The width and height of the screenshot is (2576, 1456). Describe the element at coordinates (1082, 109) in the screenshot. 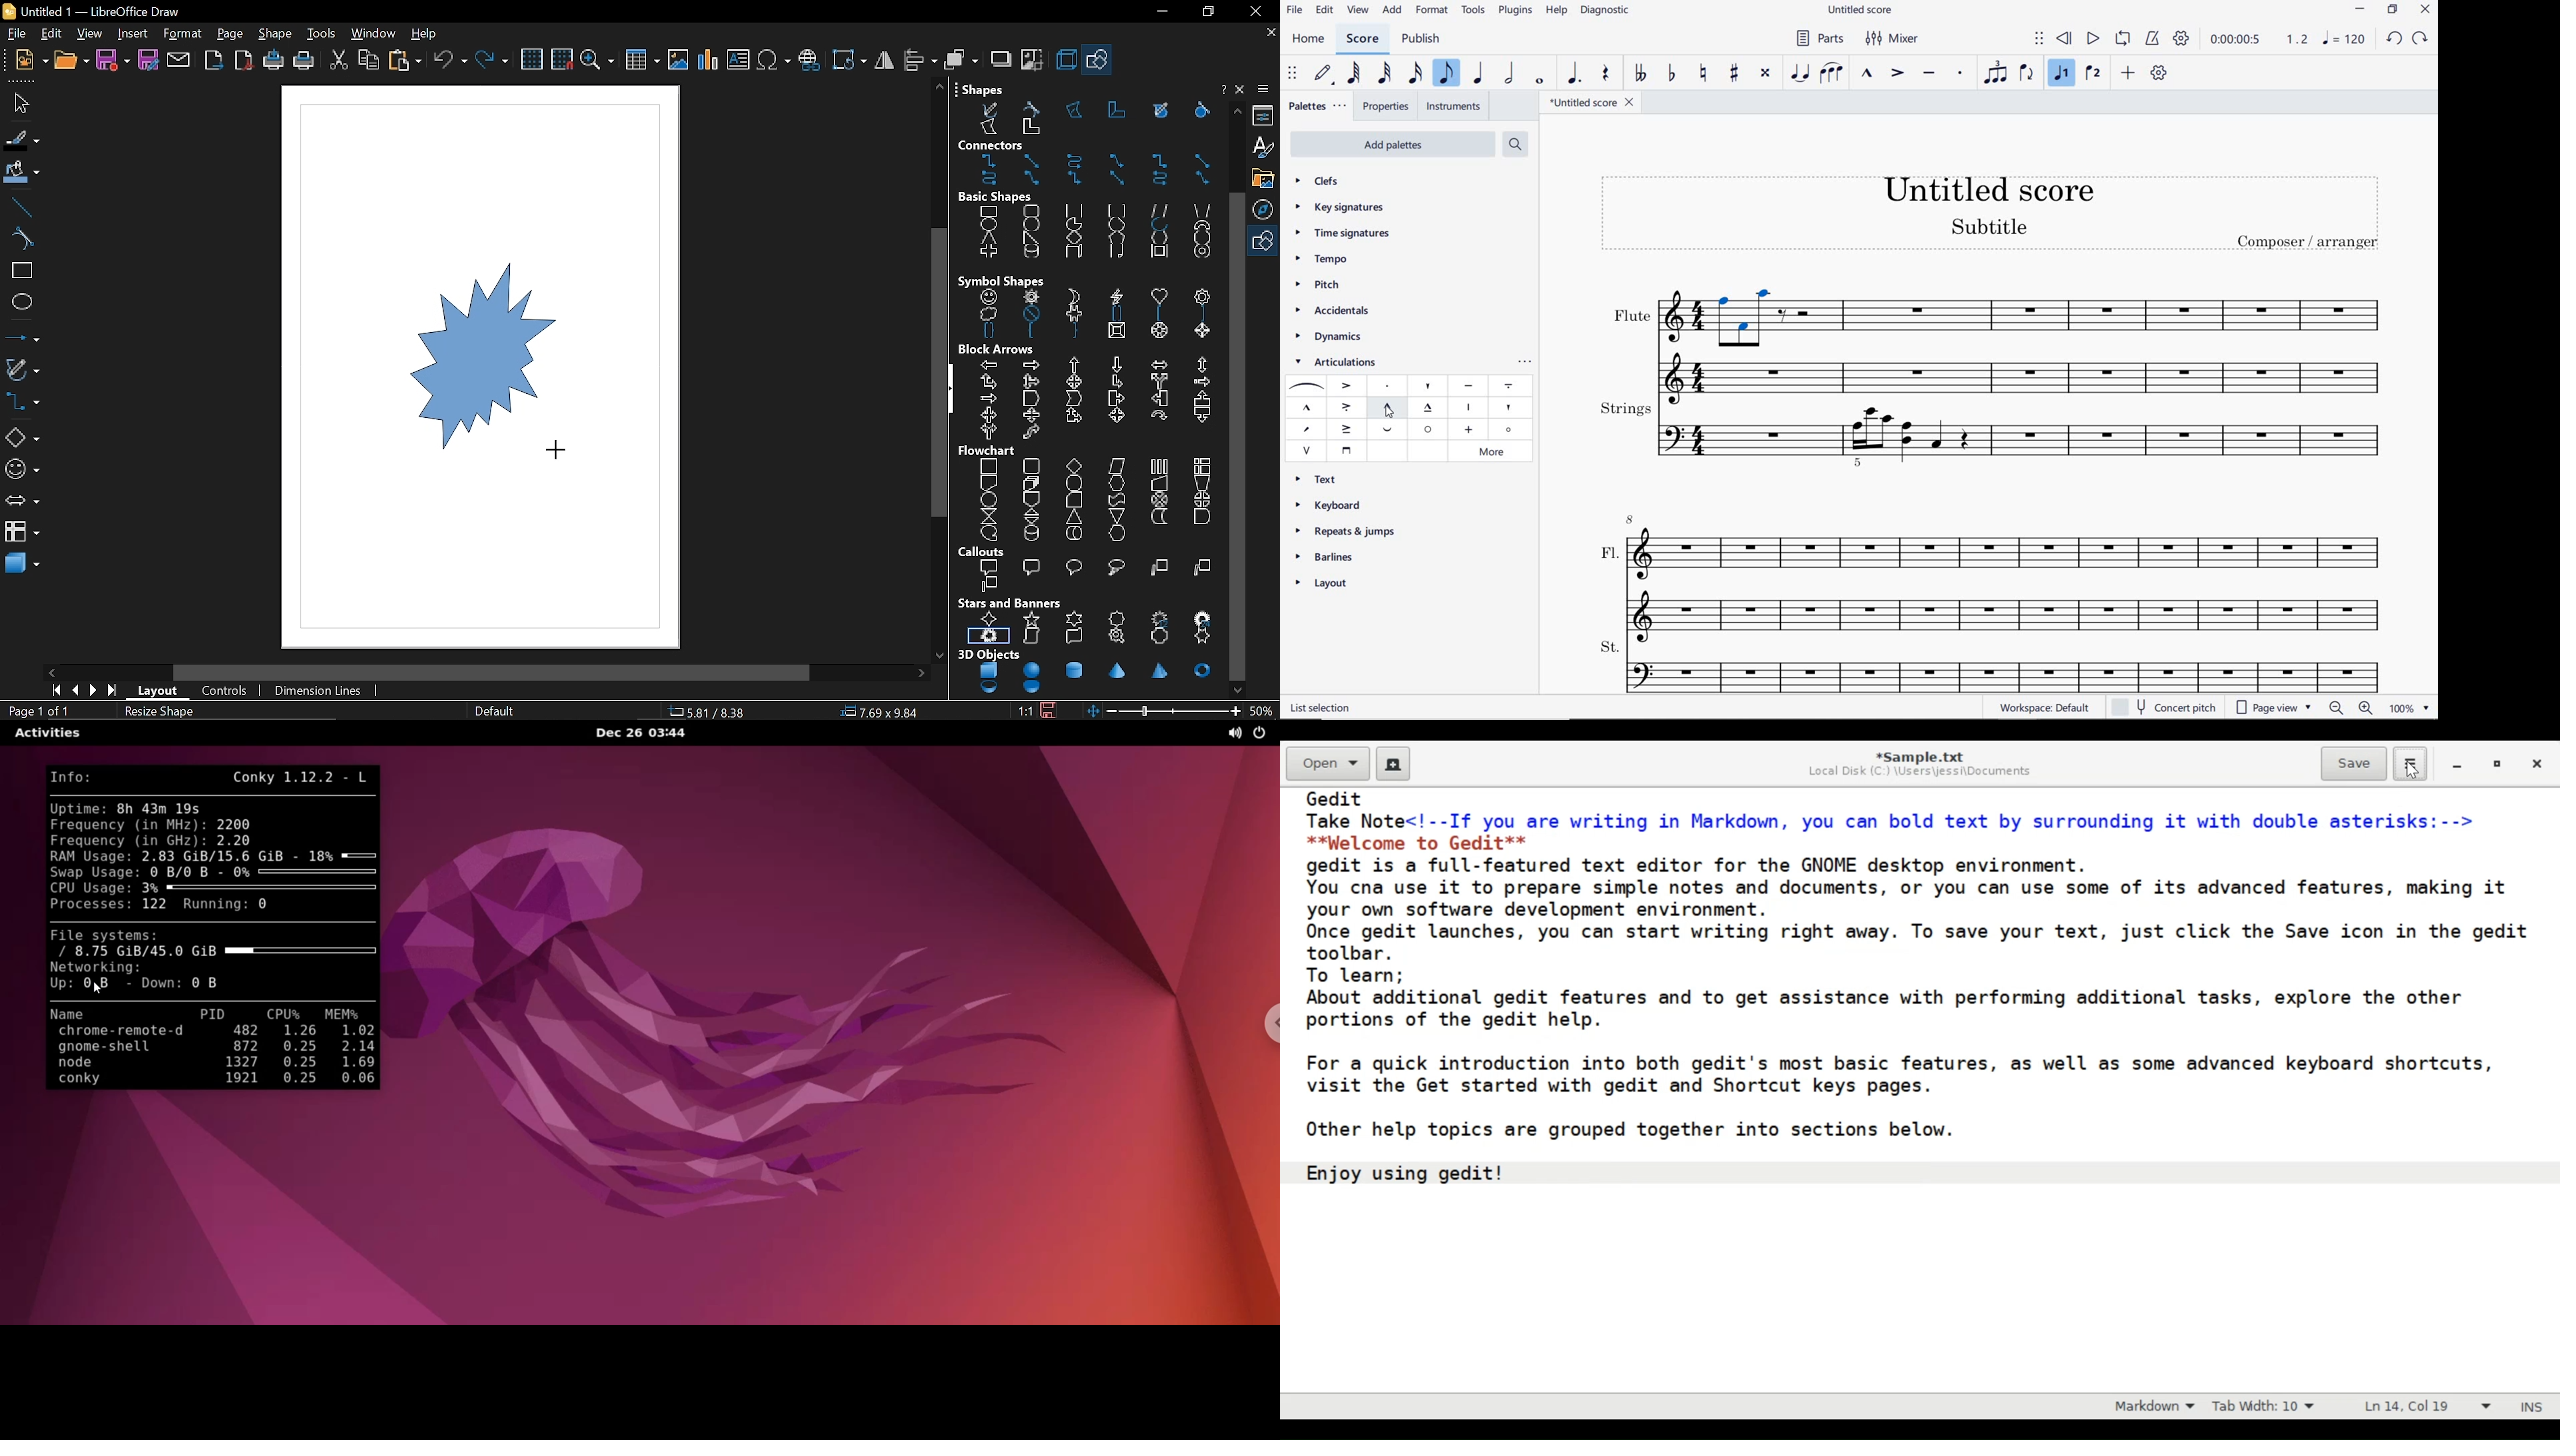

I see `Shapes` at that location.